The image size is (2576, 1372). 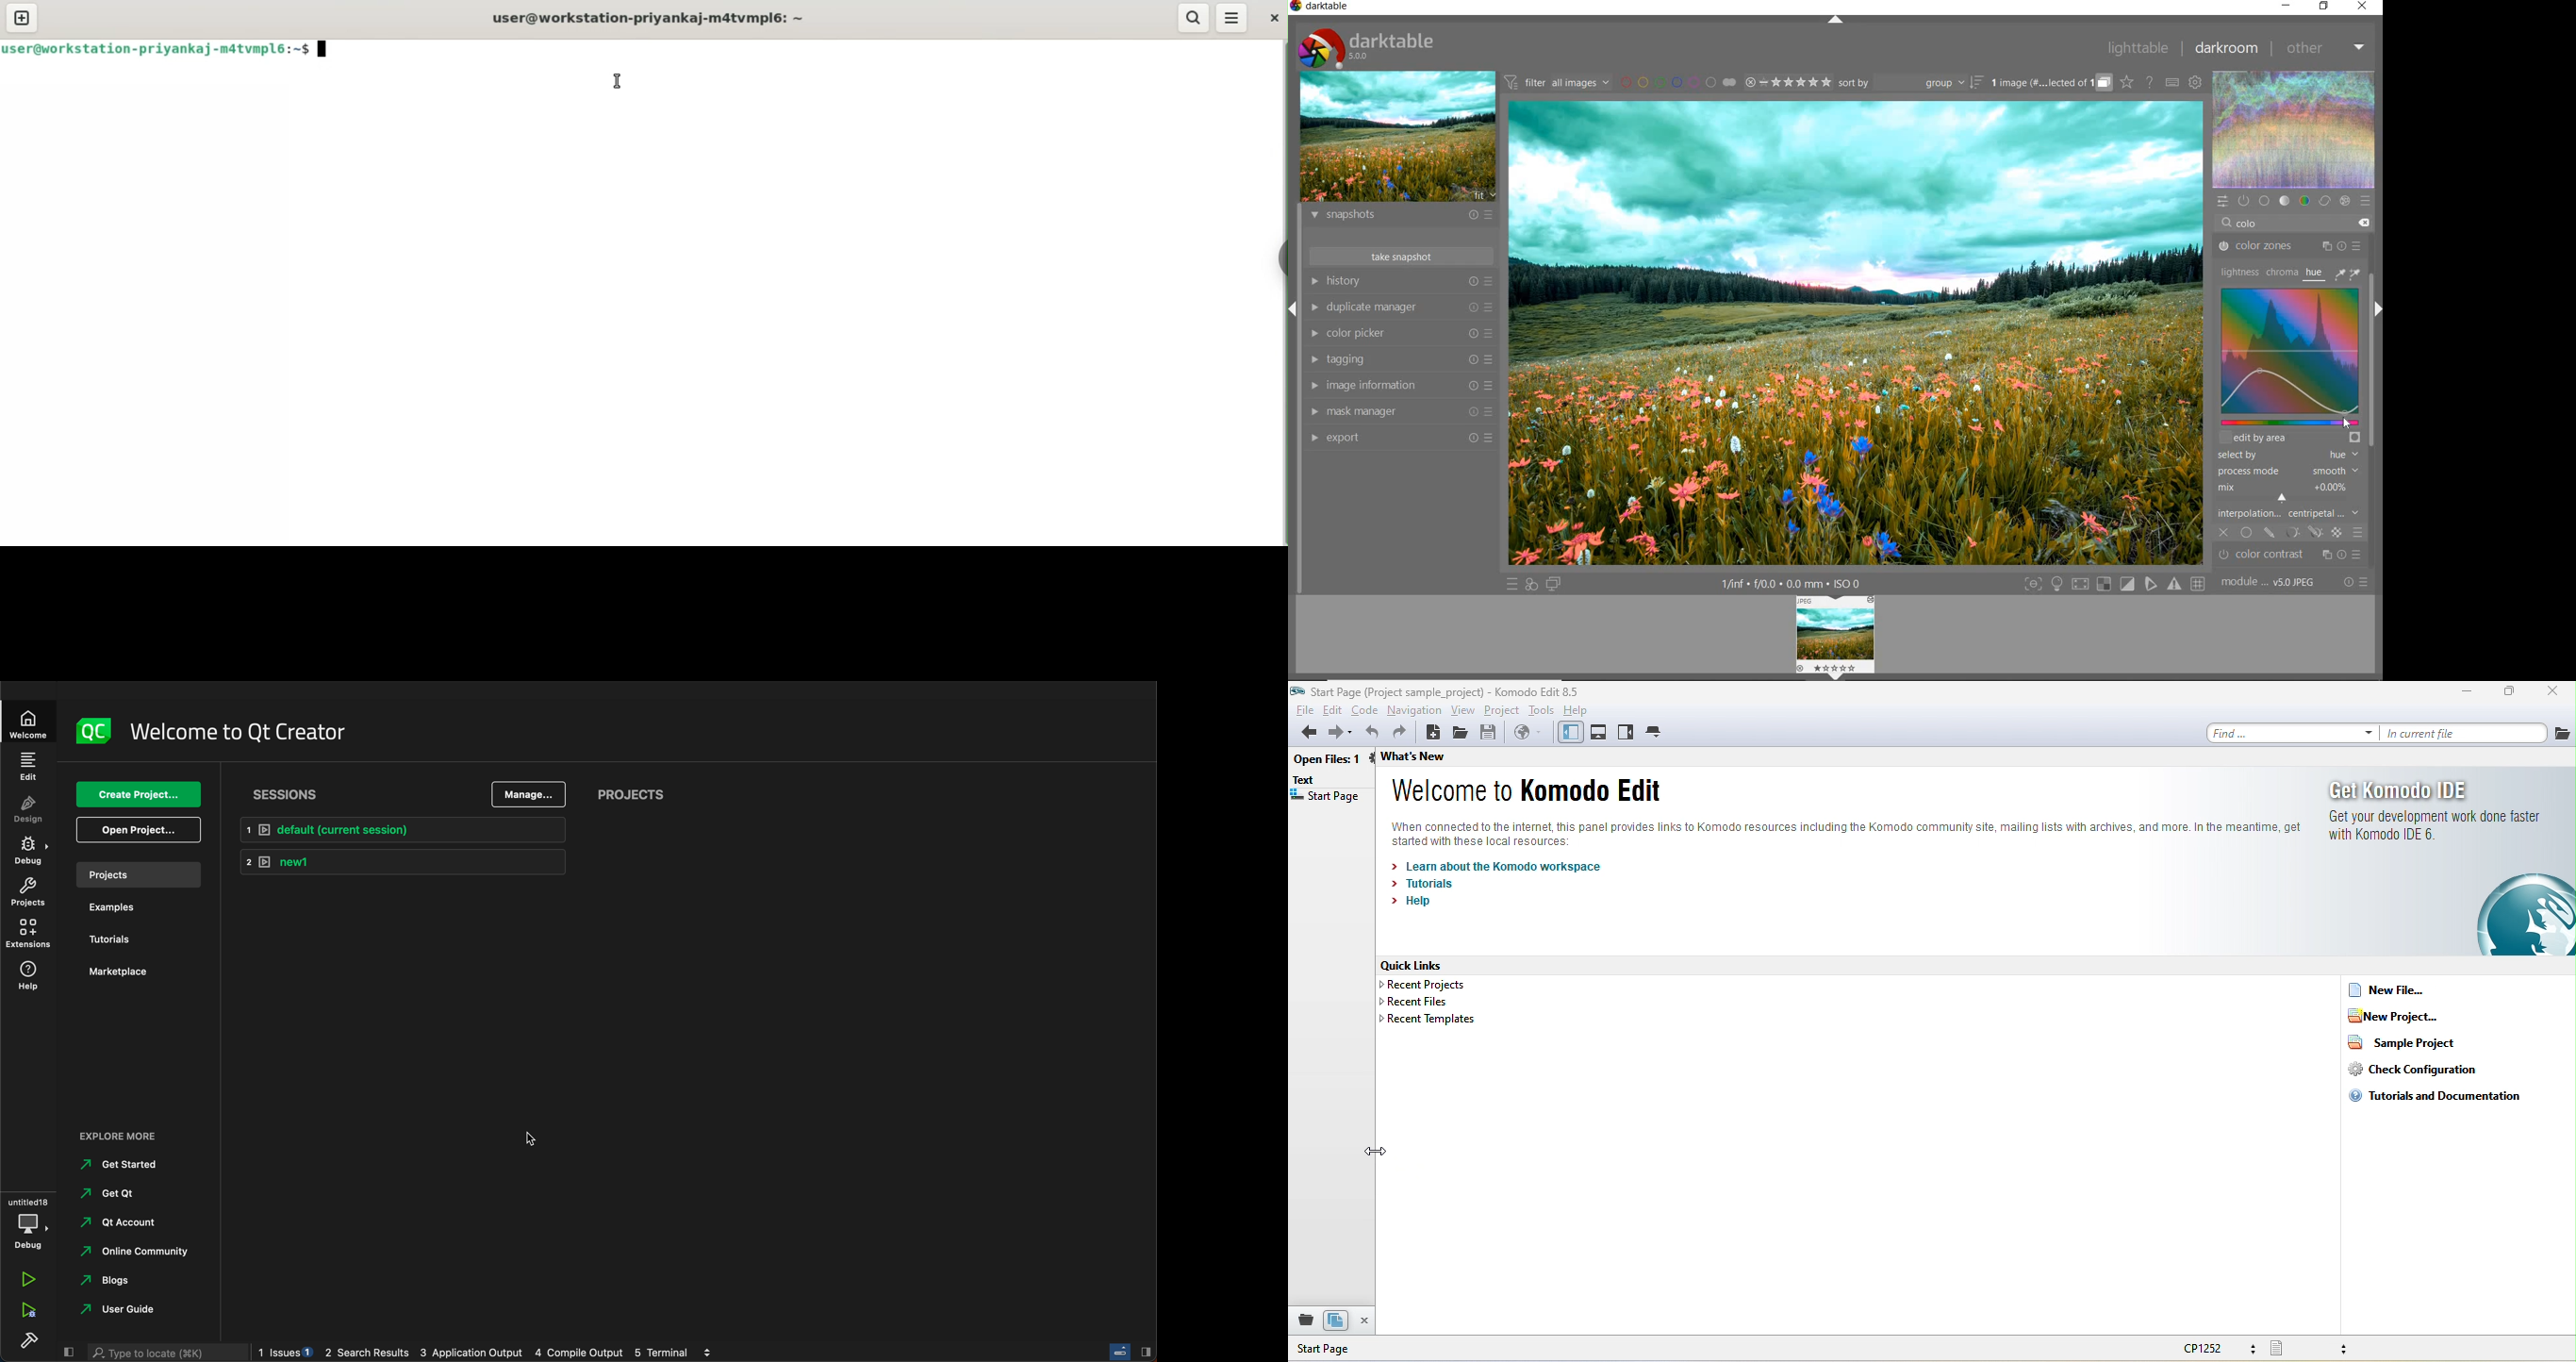 What do you see at coordinates (1417, 1002) in the screenshot?
I see `recent files` at bounding box center [1417, 1002].